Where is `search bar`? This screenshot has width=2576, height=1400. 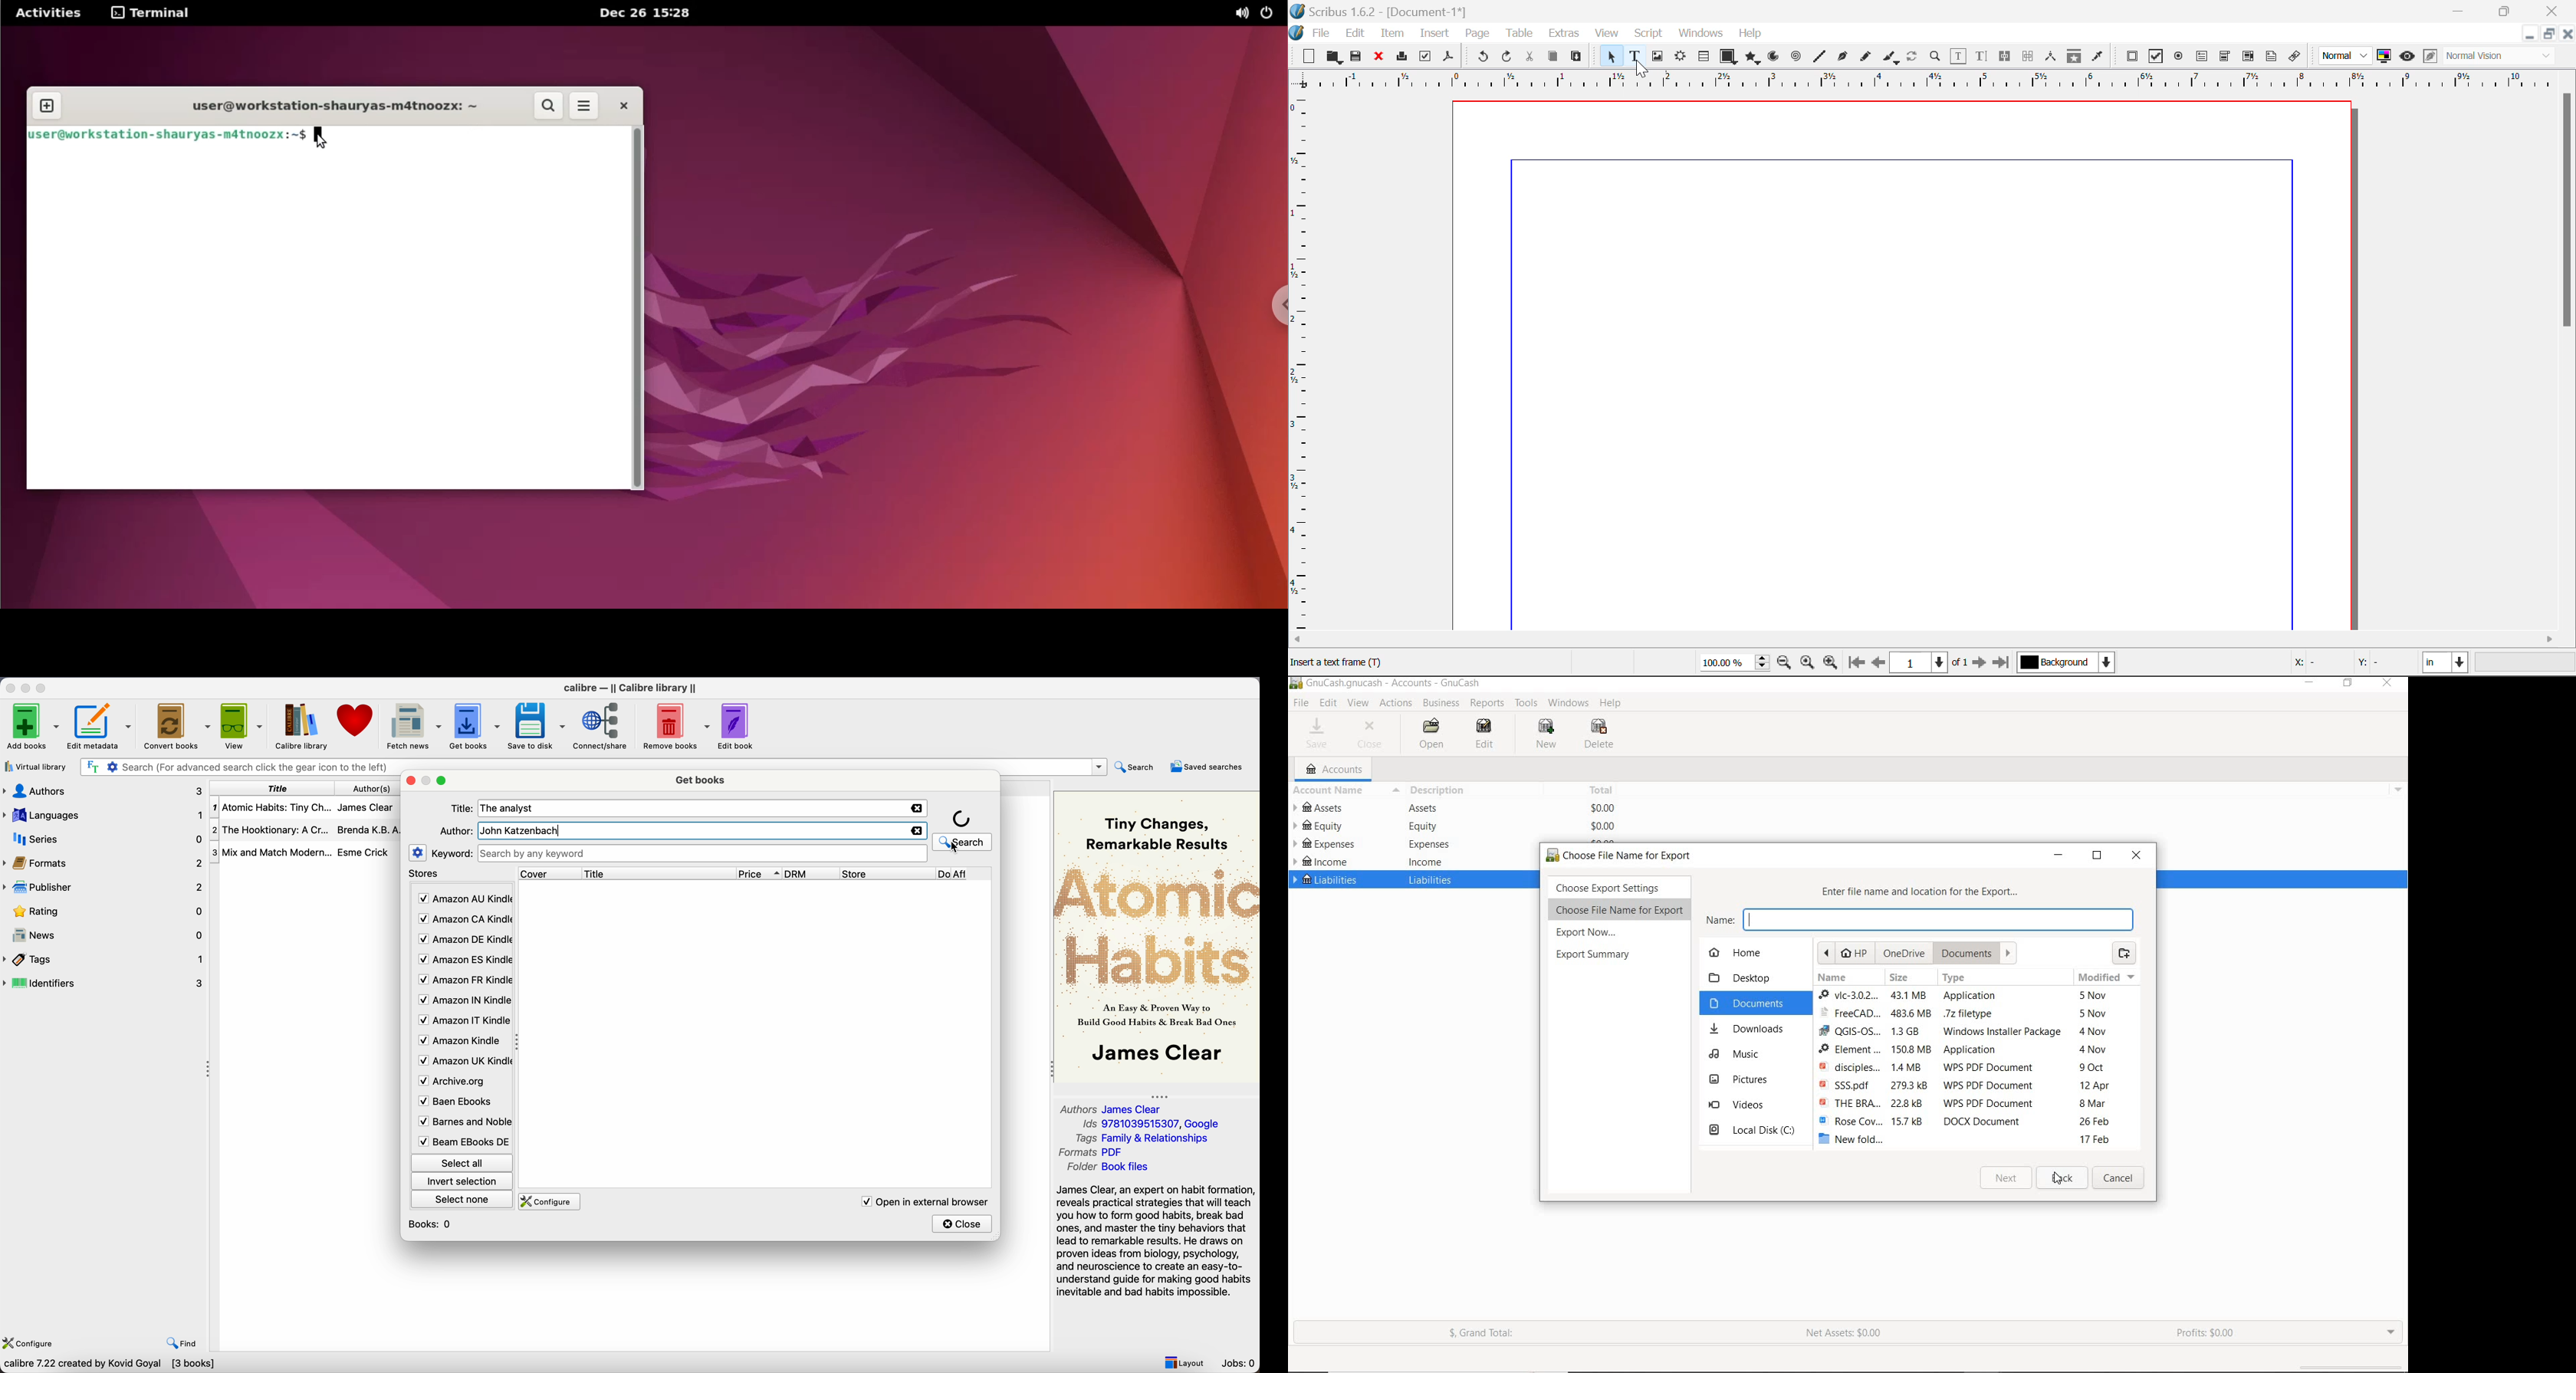
search bar is located at coordinates (591, 765).